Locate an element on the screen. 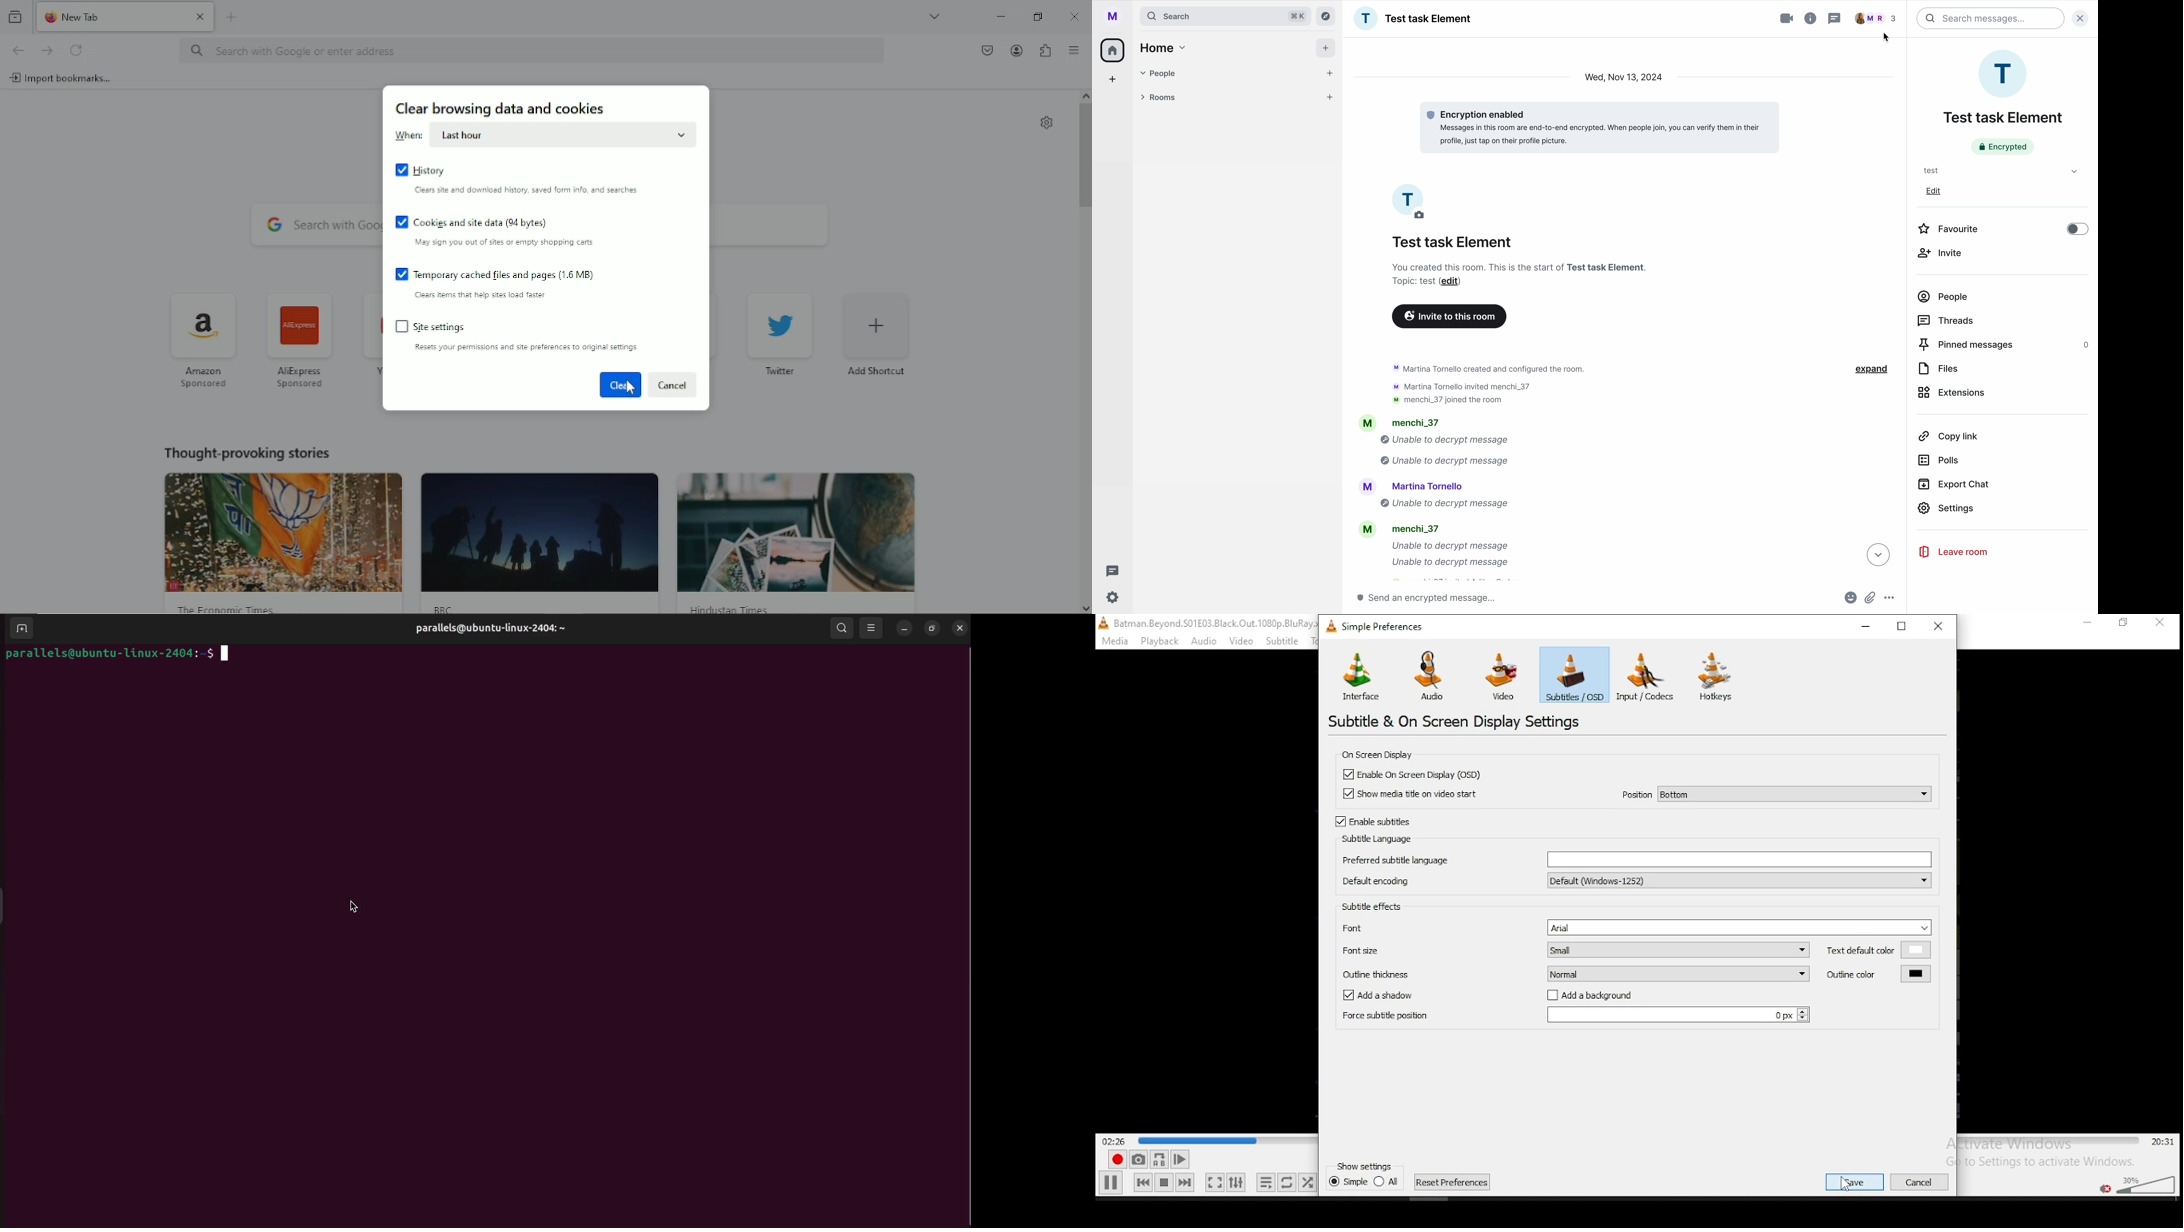 The width and height of the screenshot is (2184, 1232). outline thickness is located at coordinates (1408, 971).